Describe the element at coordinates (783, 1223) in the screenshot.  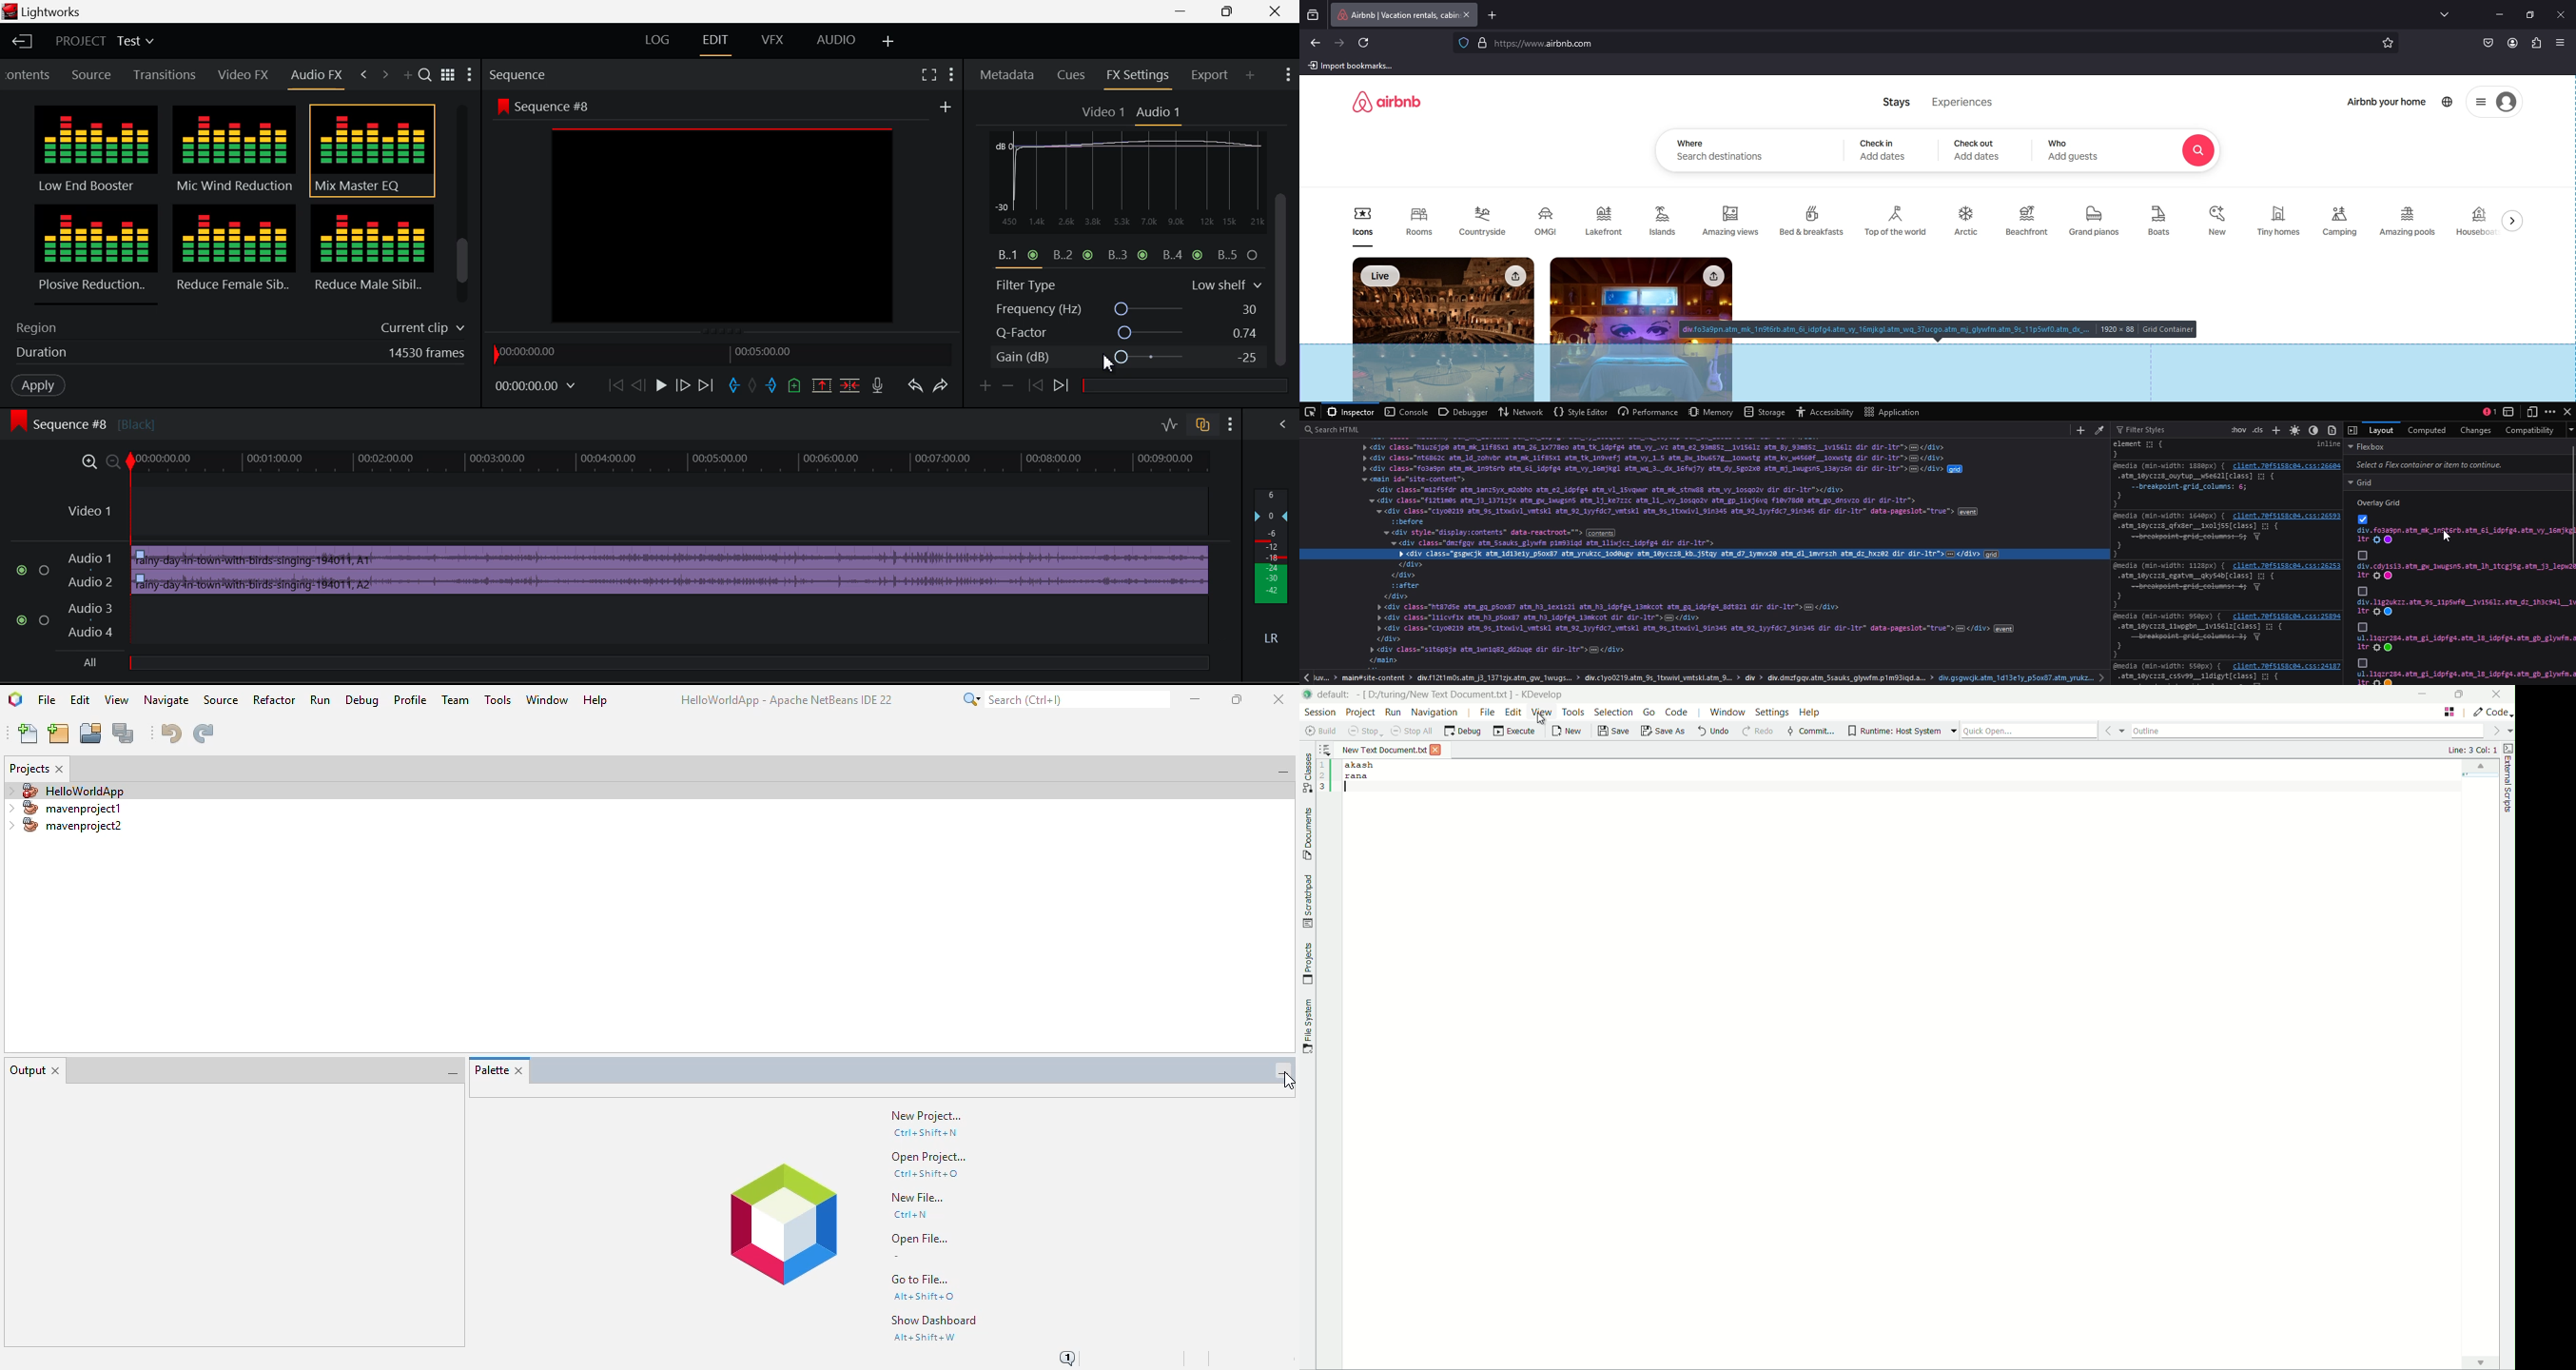
I see `logo` at that location.